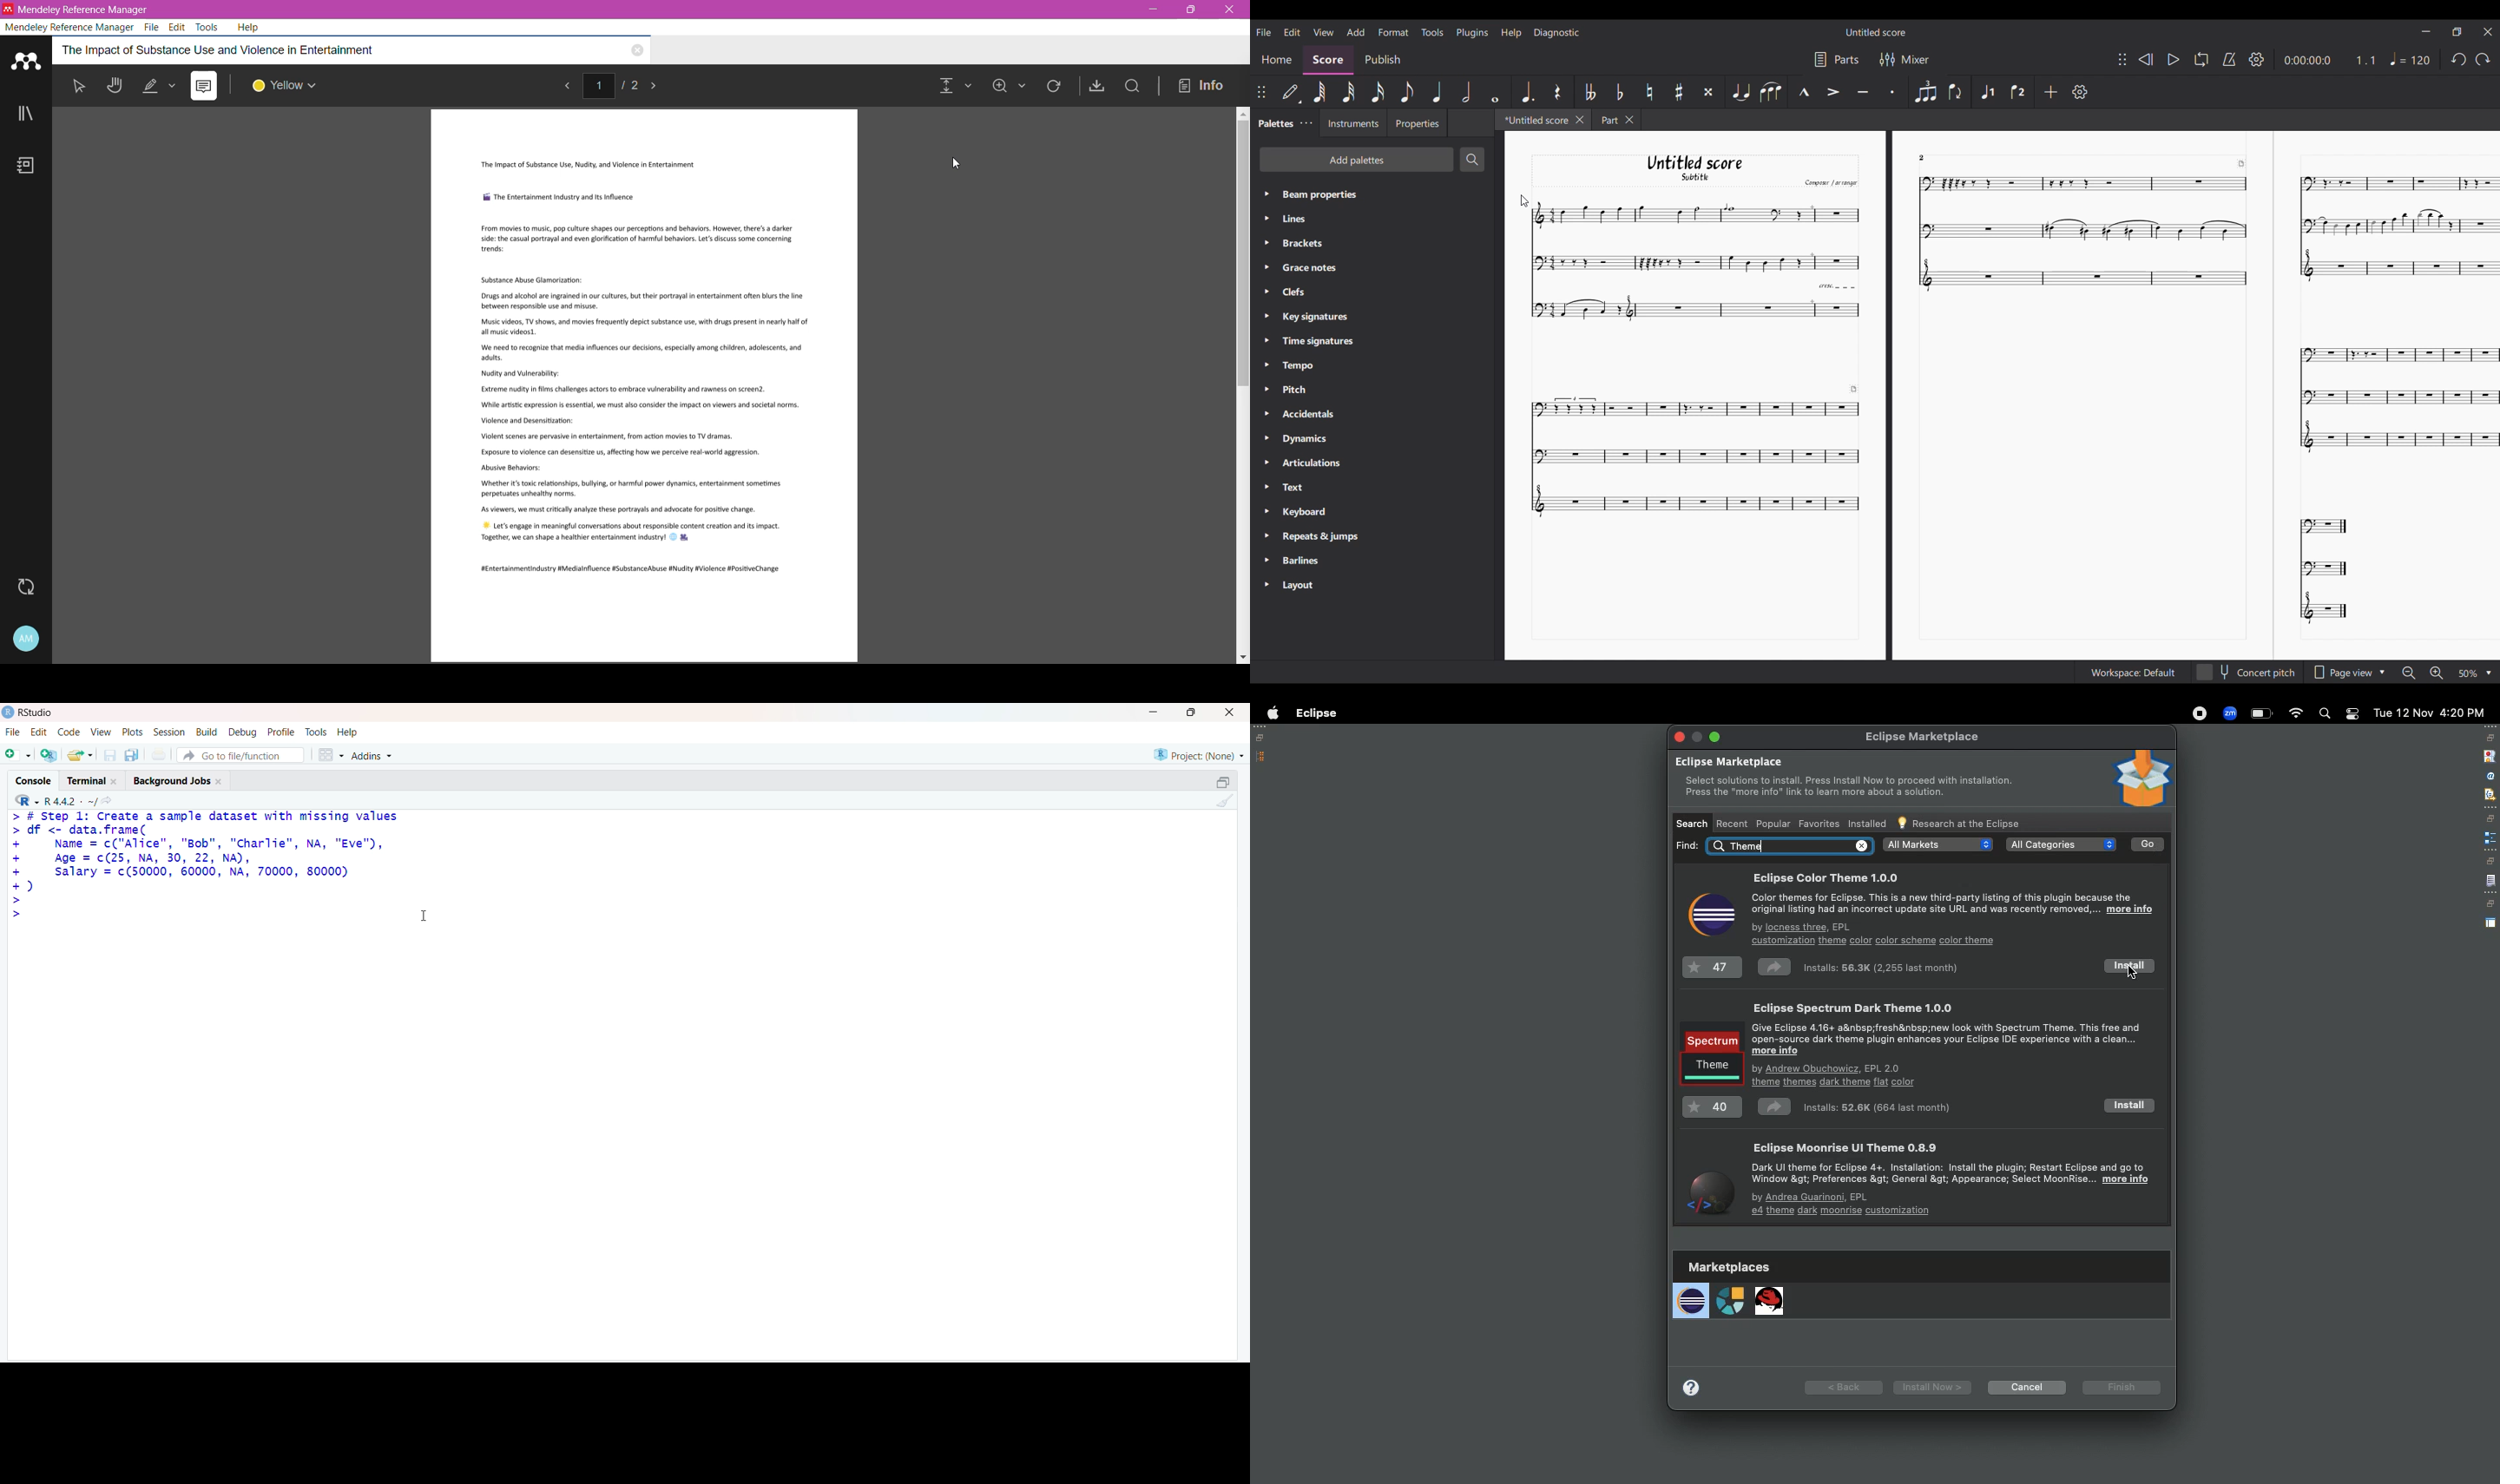  I want to click on Staccato, so click(1891, 91).